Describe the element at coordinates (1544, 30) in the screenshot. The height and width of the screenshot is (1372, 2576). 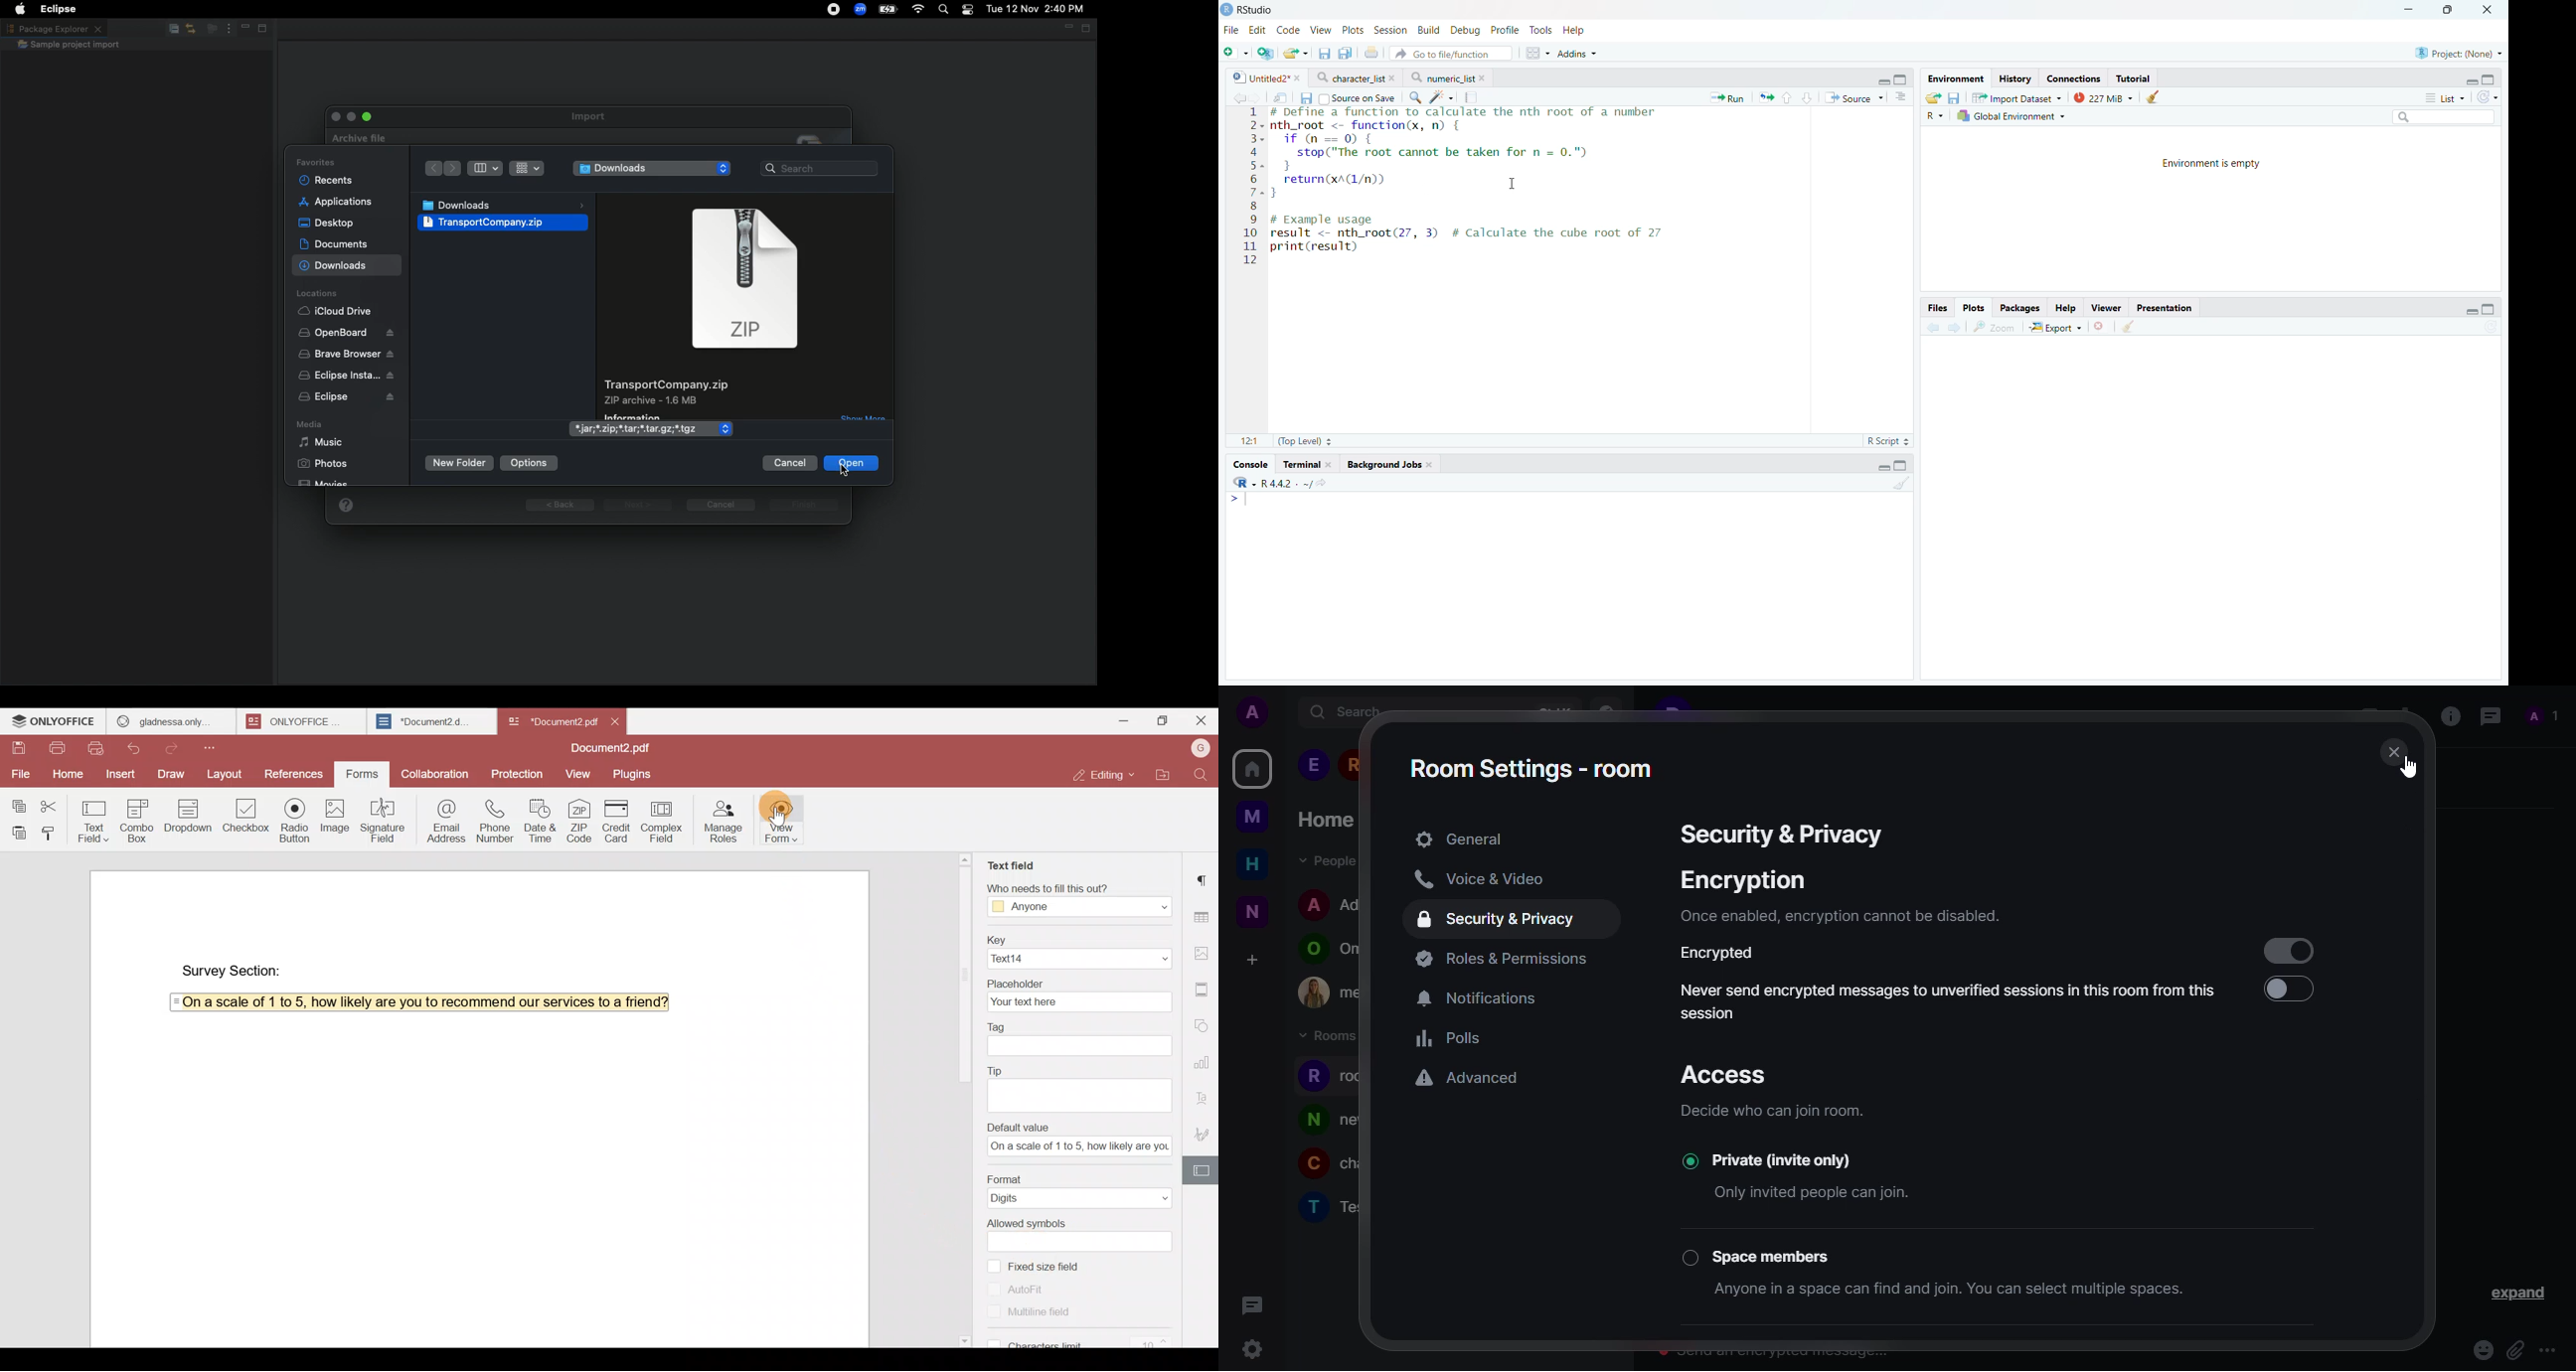
I see `Tools` at that location.